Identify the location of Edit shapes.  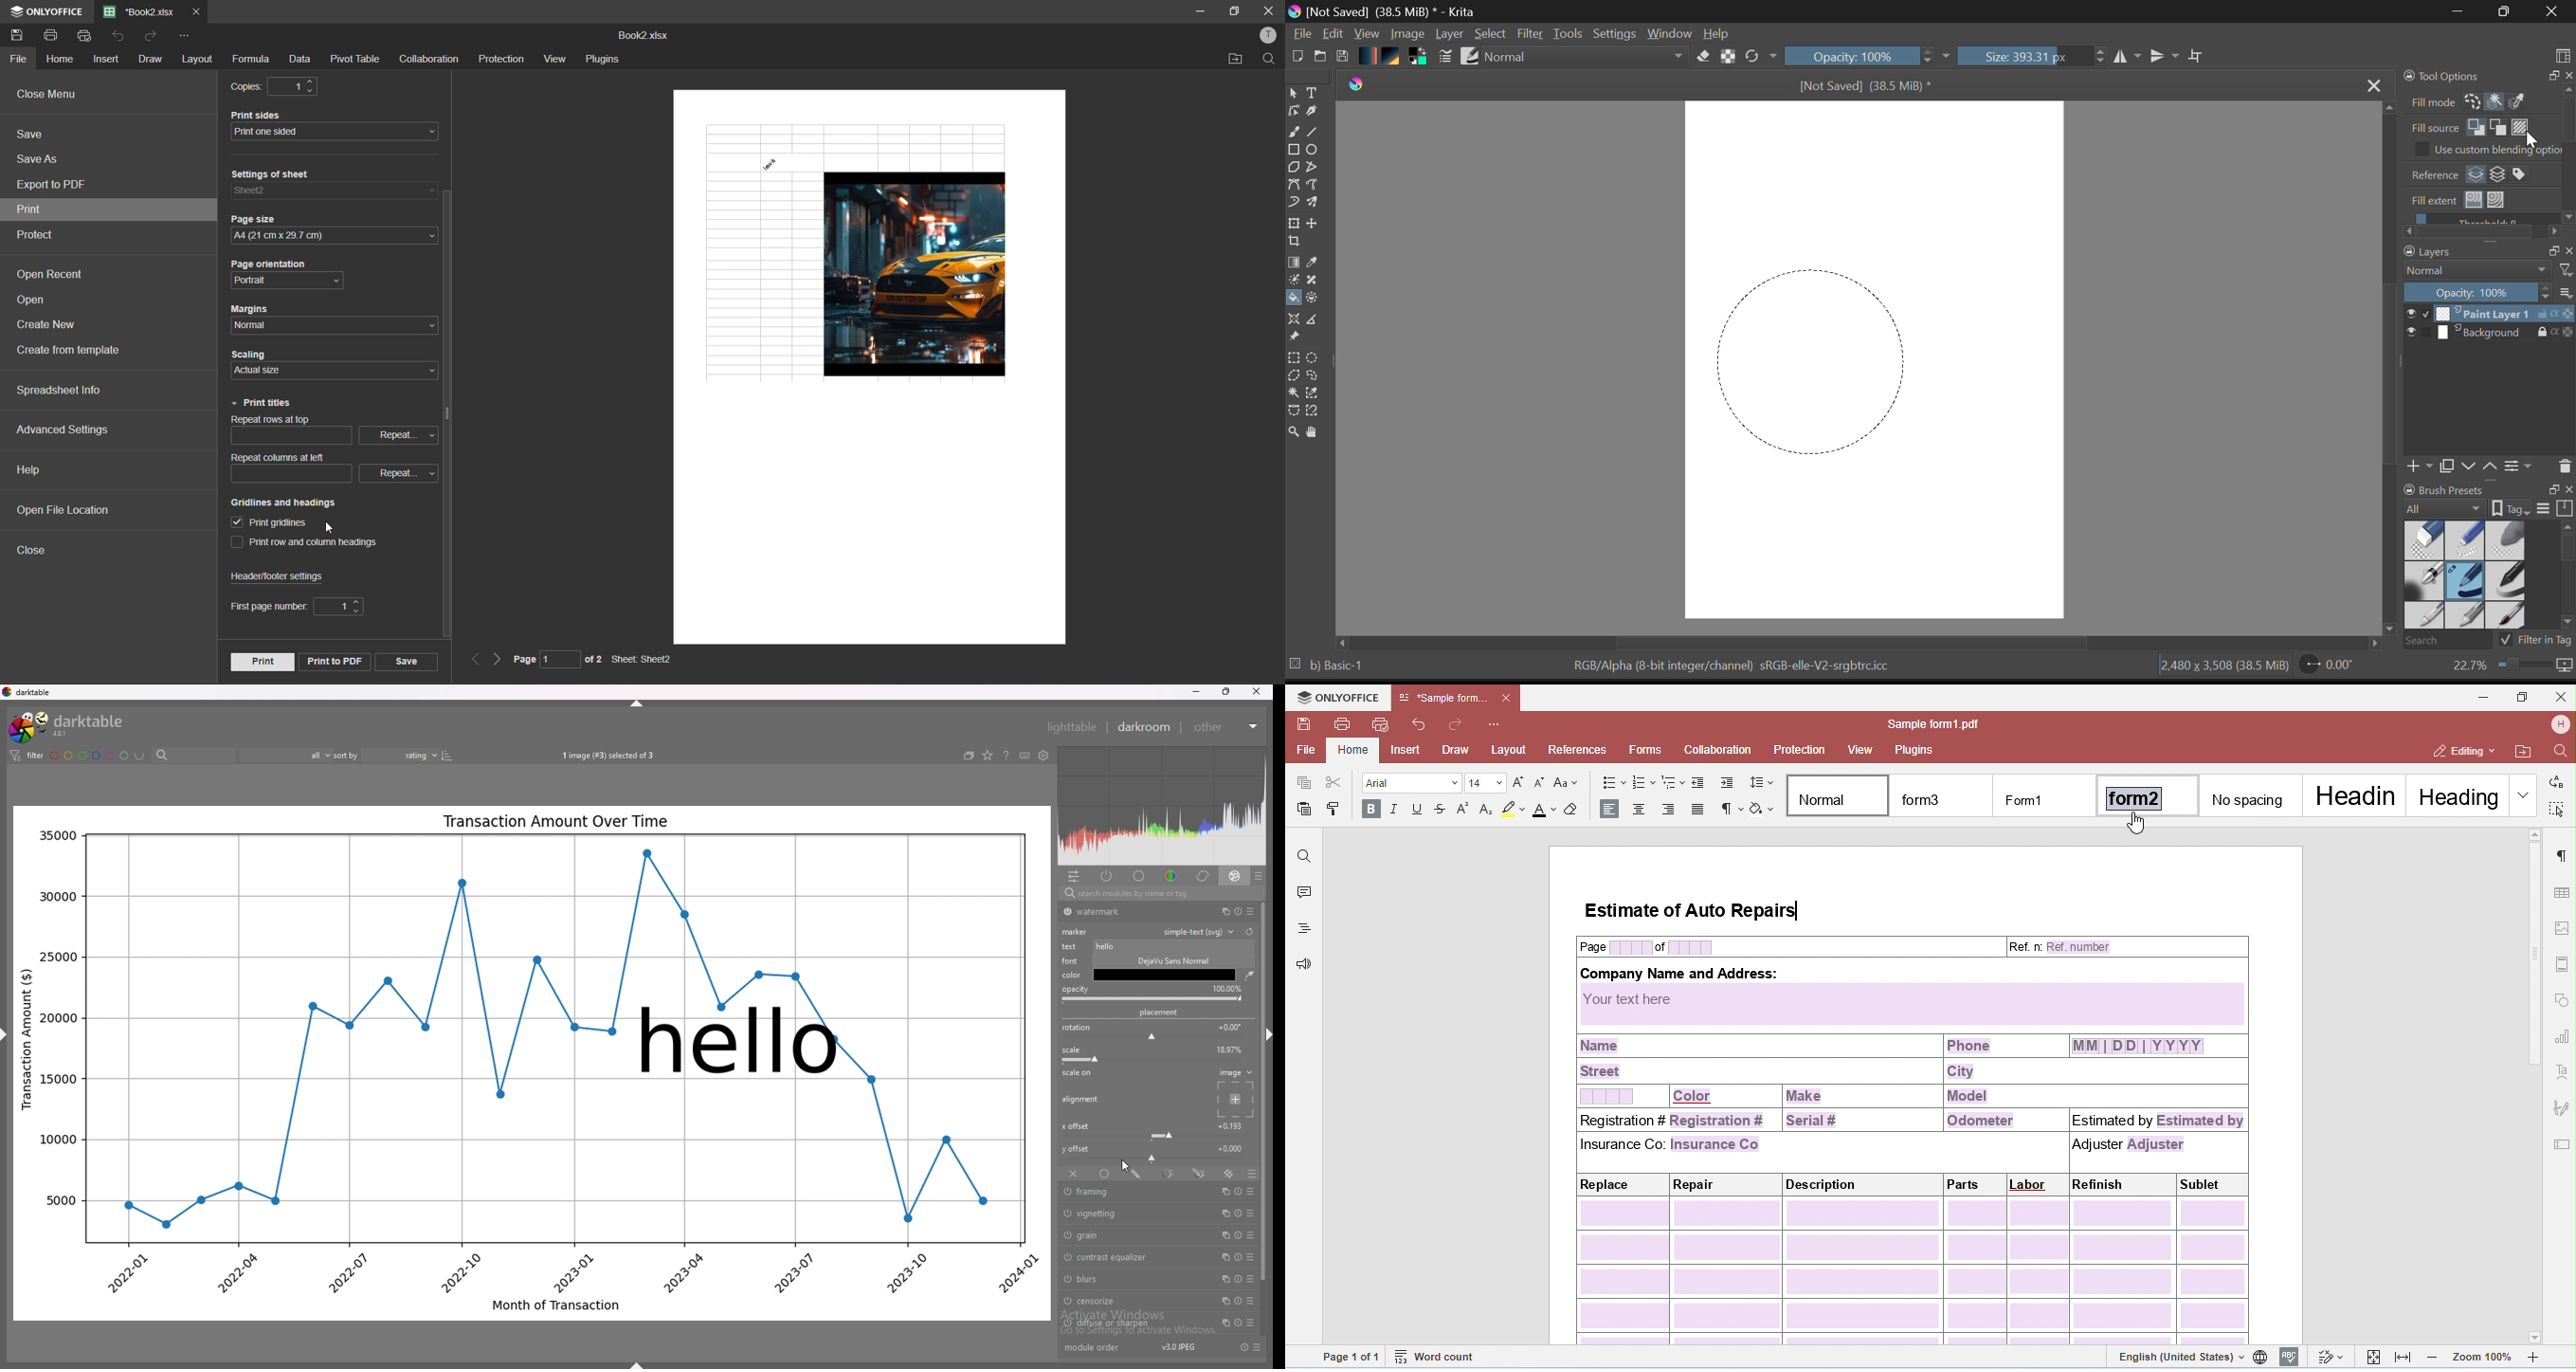
(1293, 112).